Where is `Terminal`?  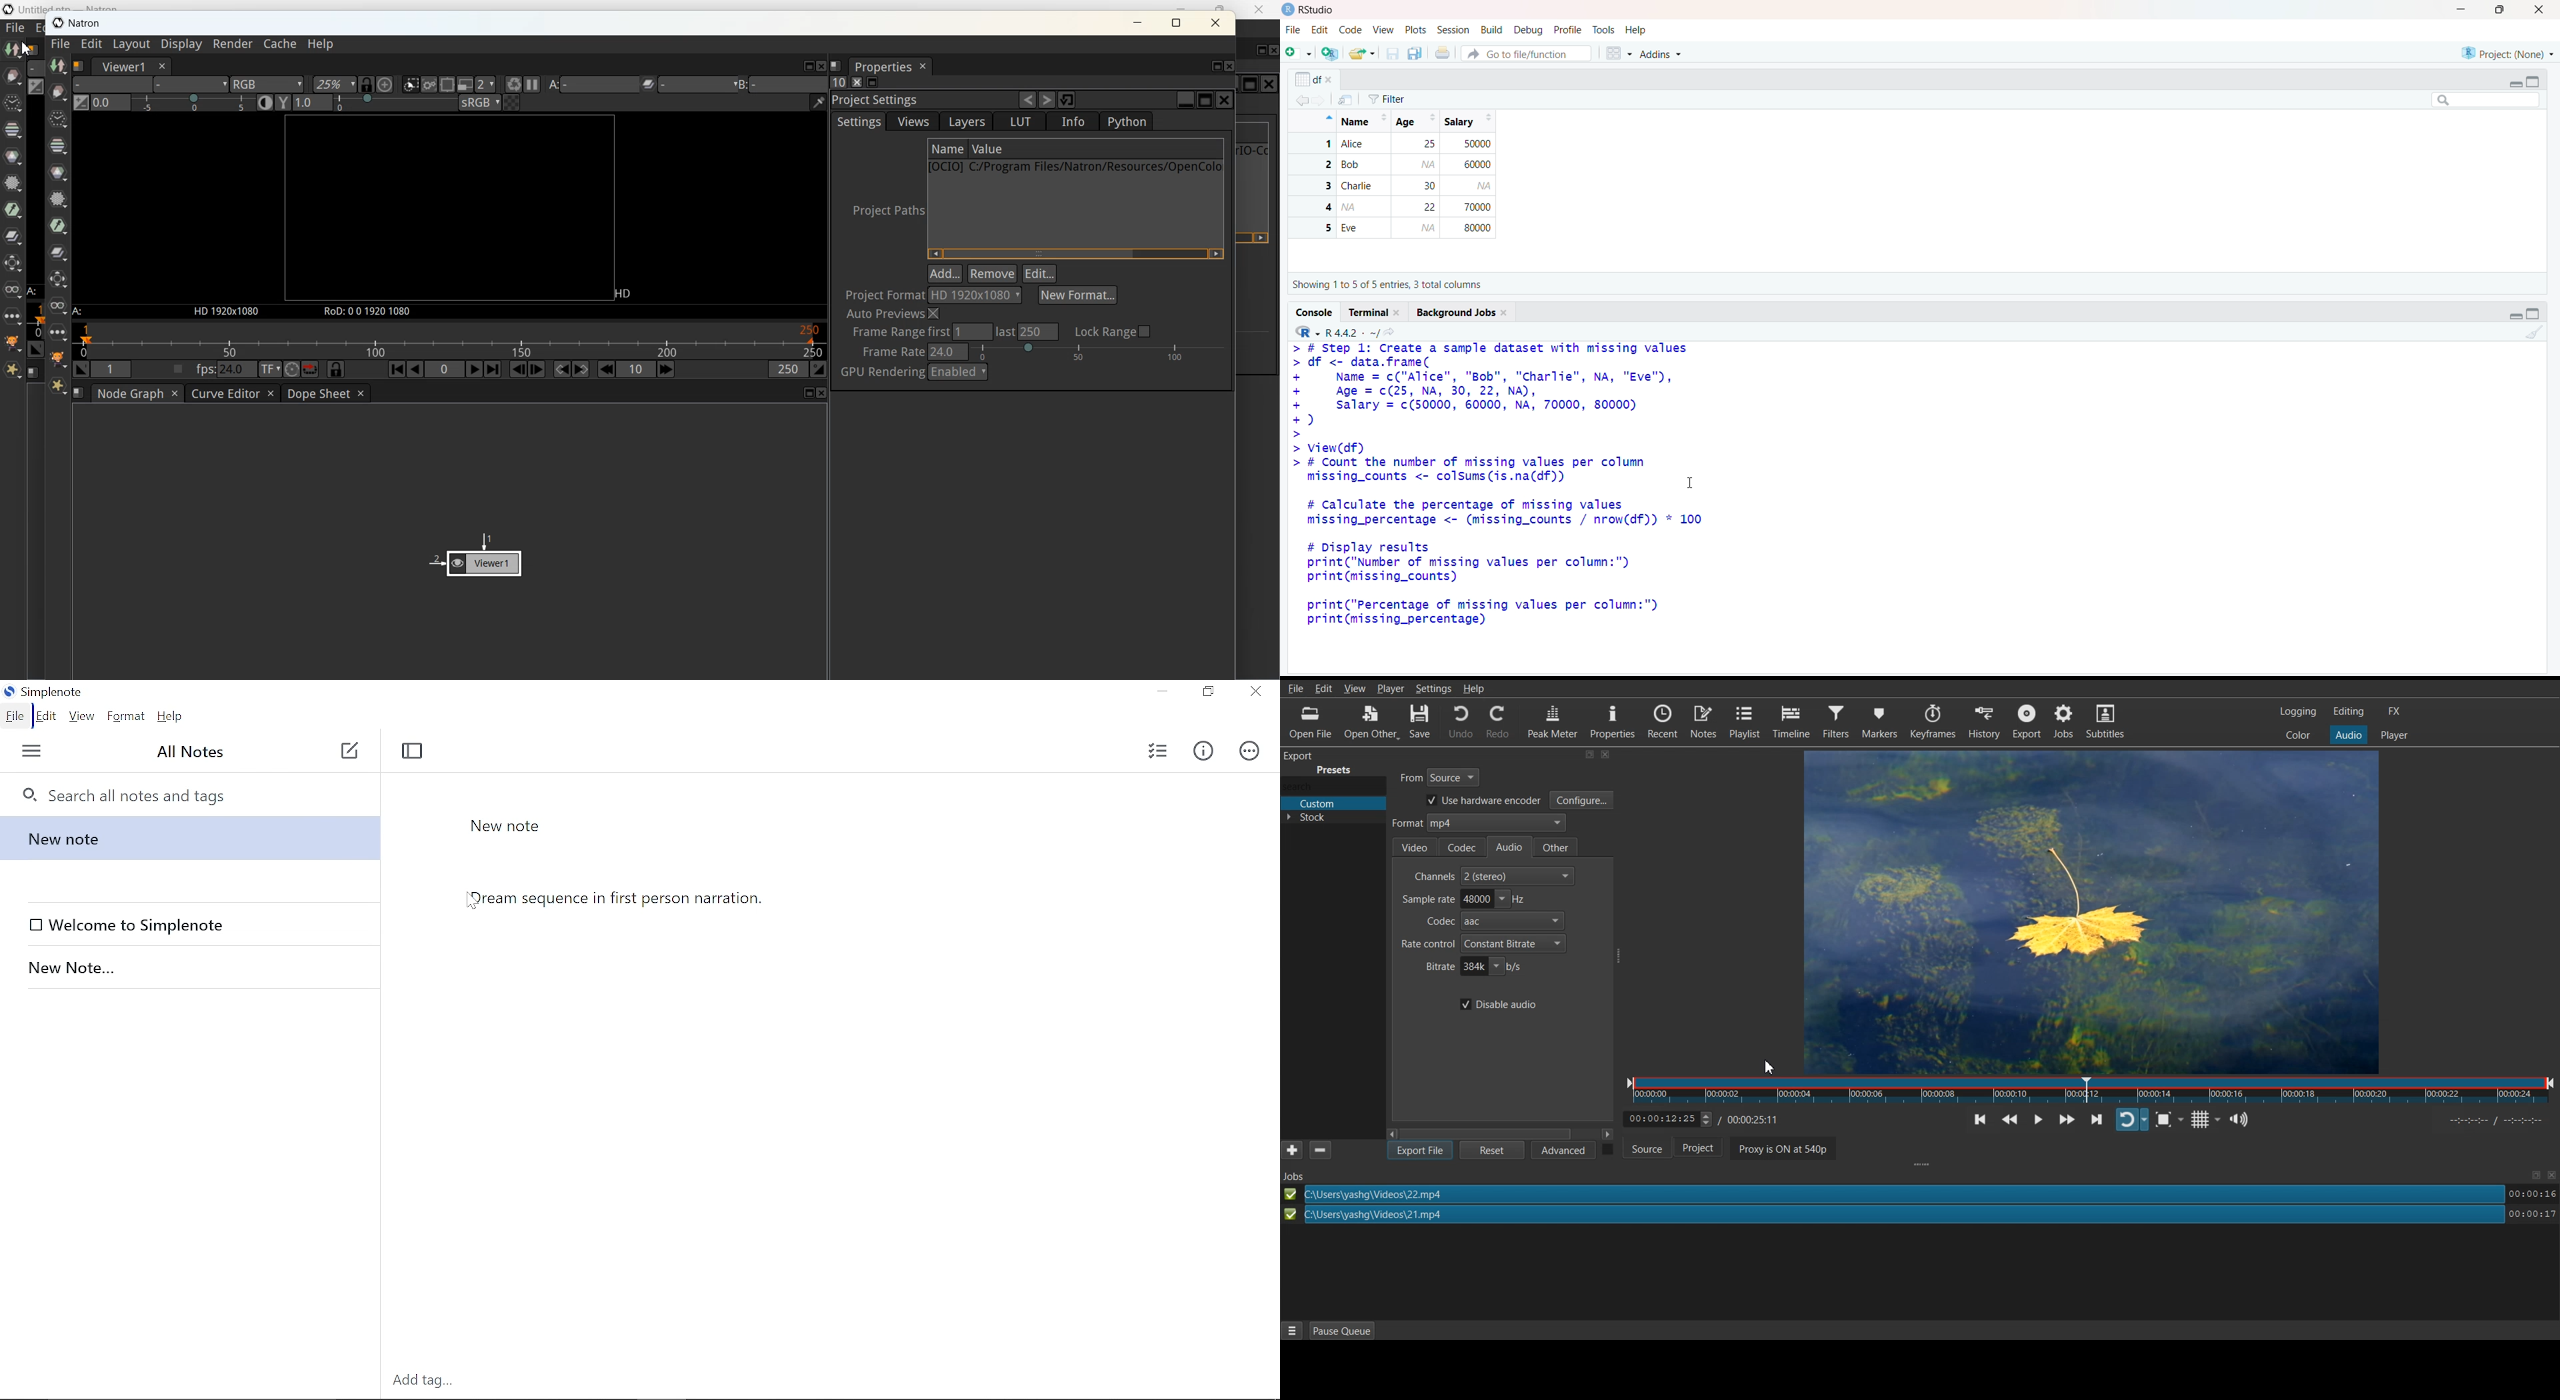 Terminal is located at coordinates (1375, 313).